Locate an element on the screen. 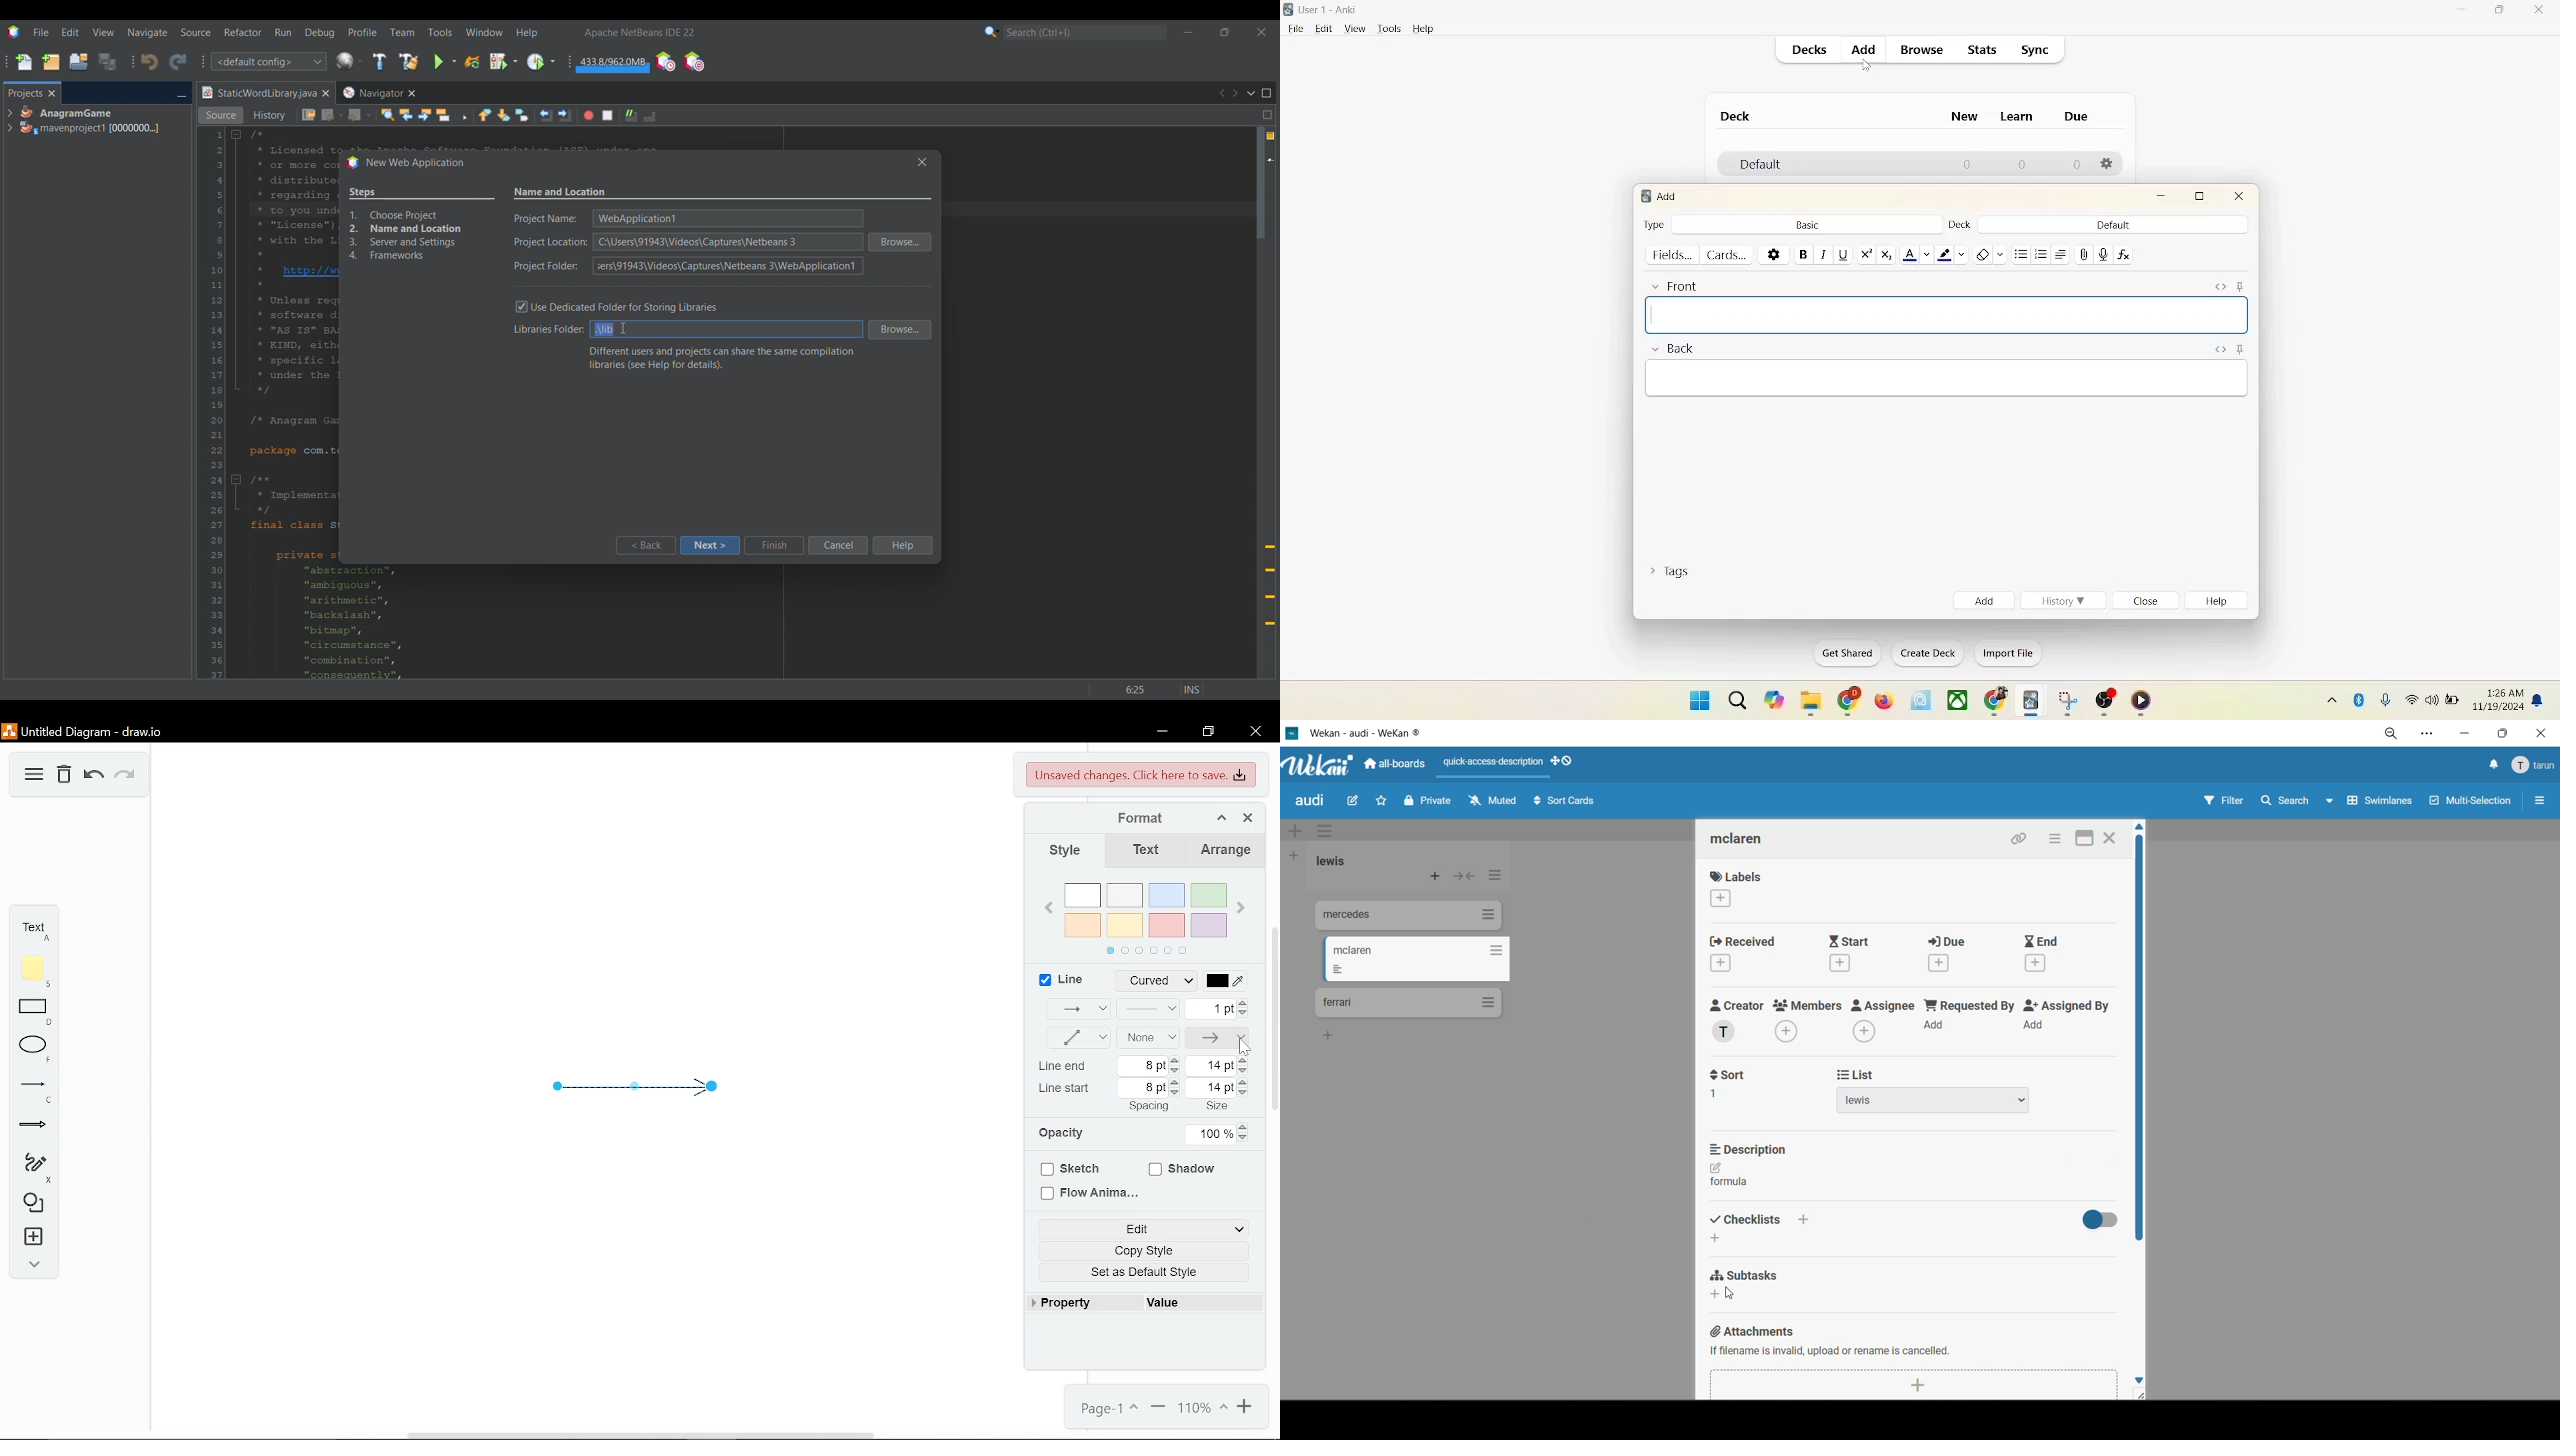  audio is located at coordinates (2104, 254).